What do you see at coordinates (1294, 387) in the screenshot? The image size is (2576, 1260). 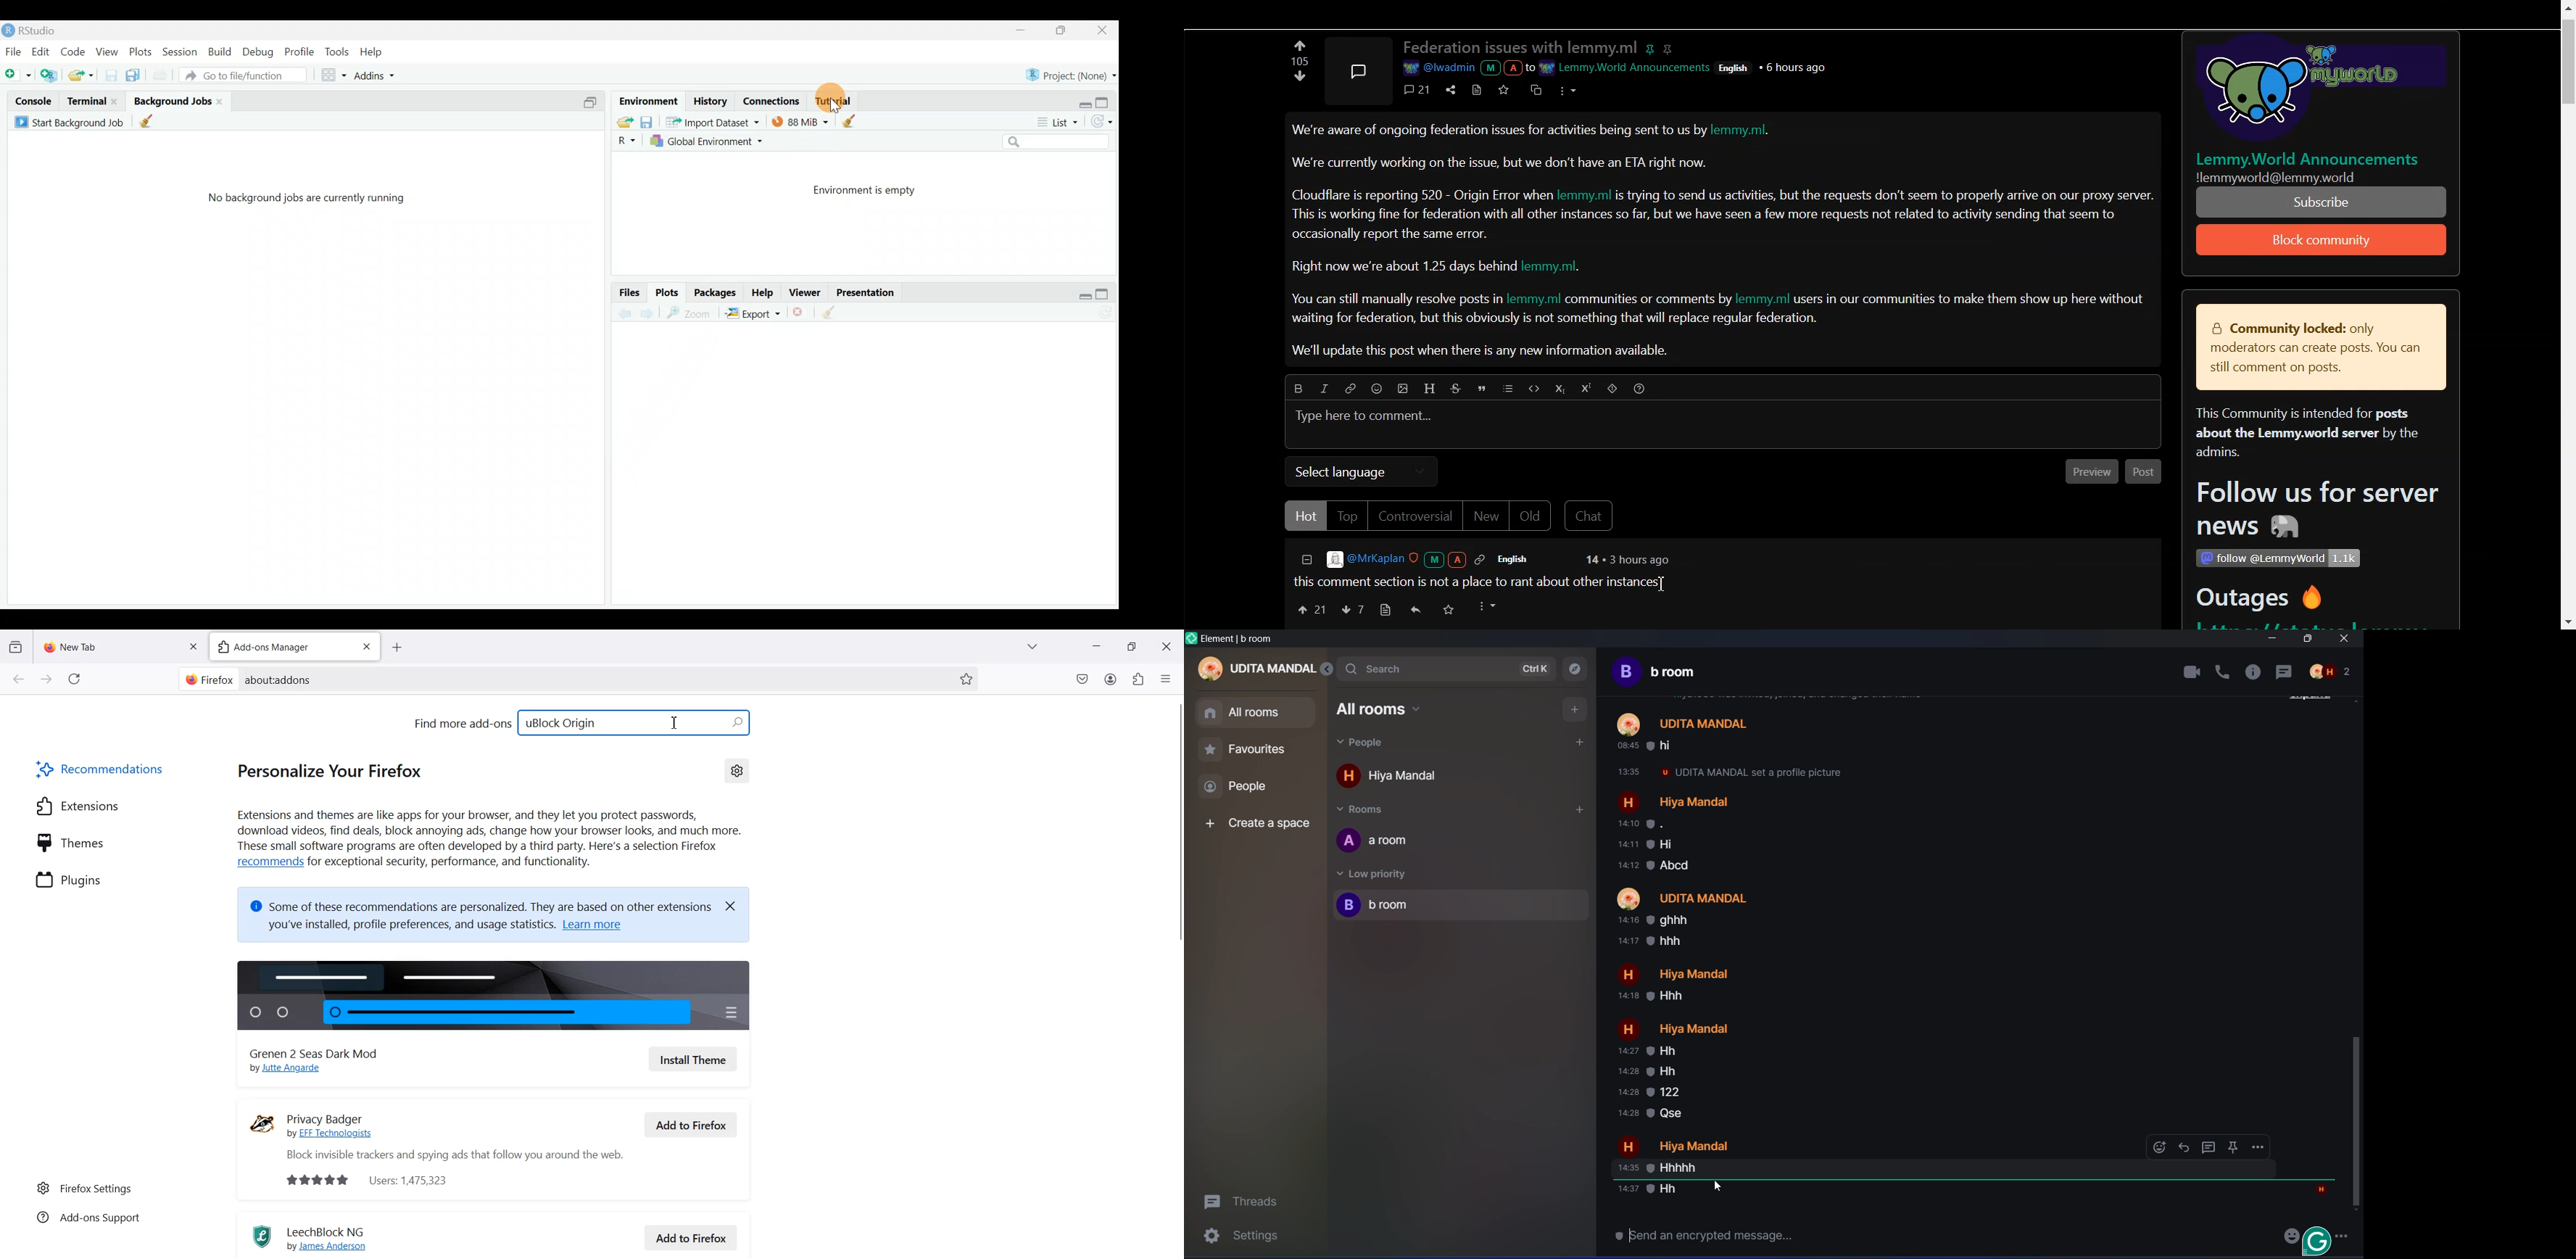 I see `Bold` at bounding box center [1294, 387].